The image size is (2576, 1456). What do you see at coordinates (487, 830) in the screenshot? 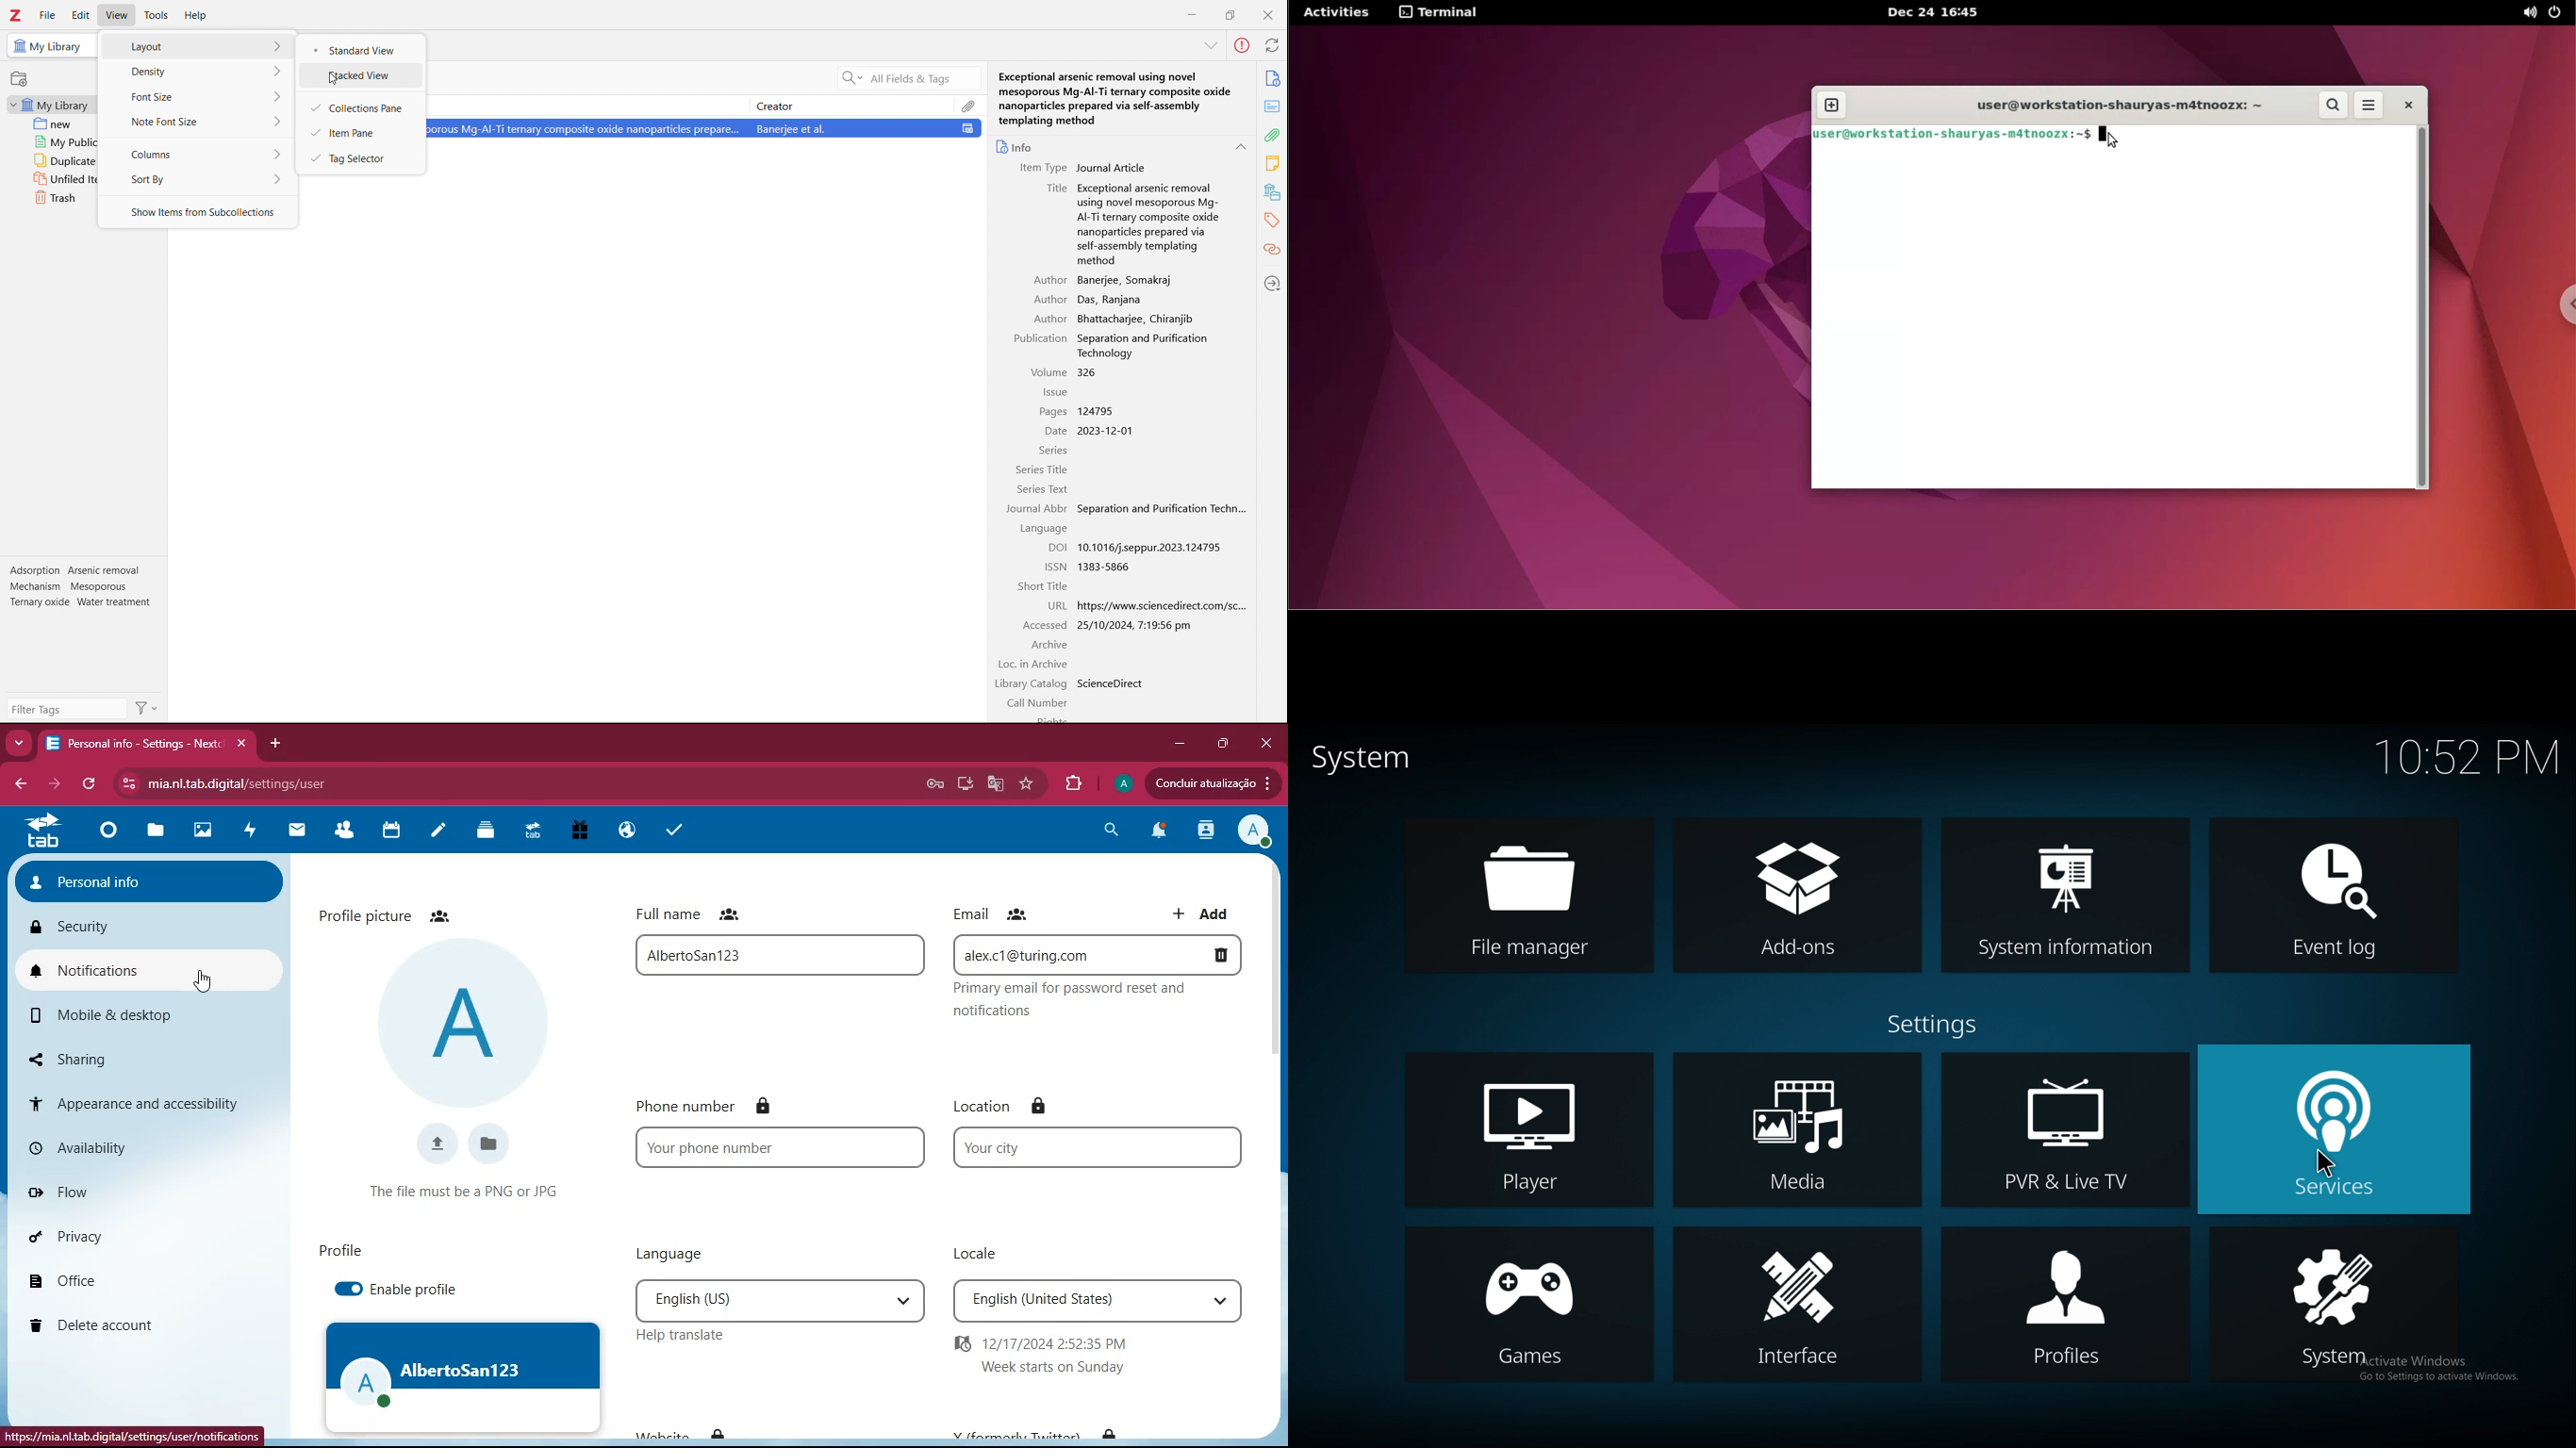
I see `layers` at bounding box center [487, 830].